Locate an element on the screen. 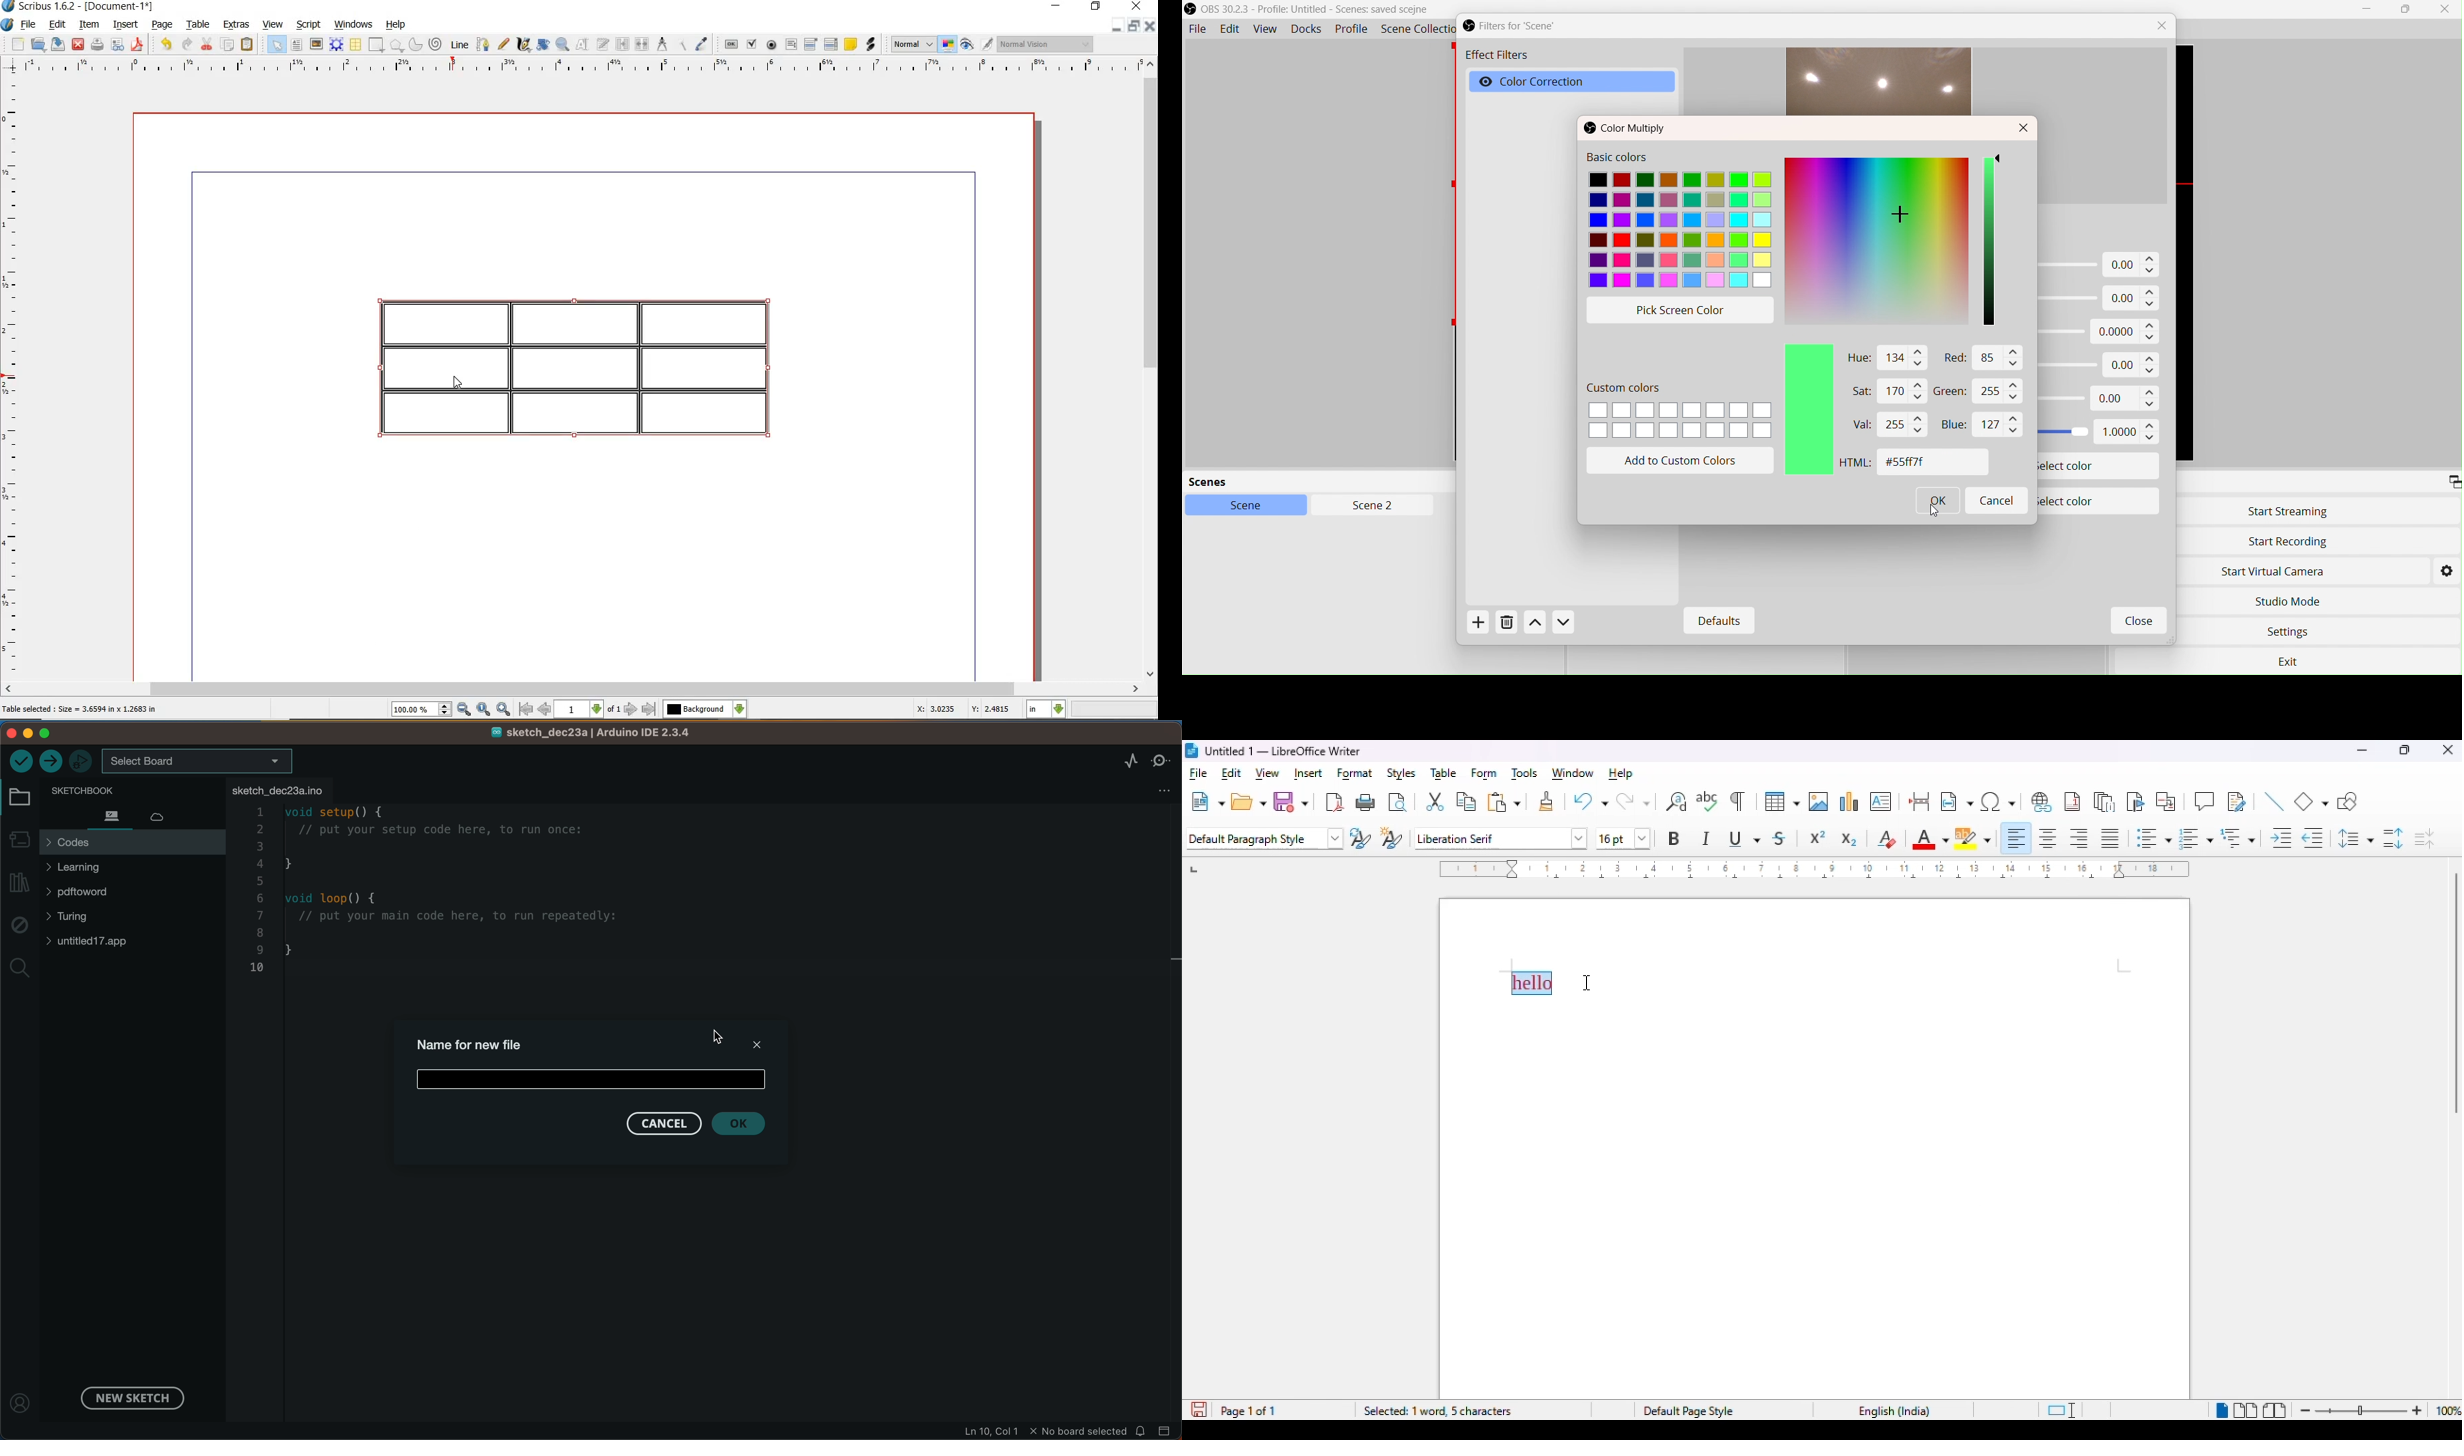  insert is located at coordinates (1308, 773).